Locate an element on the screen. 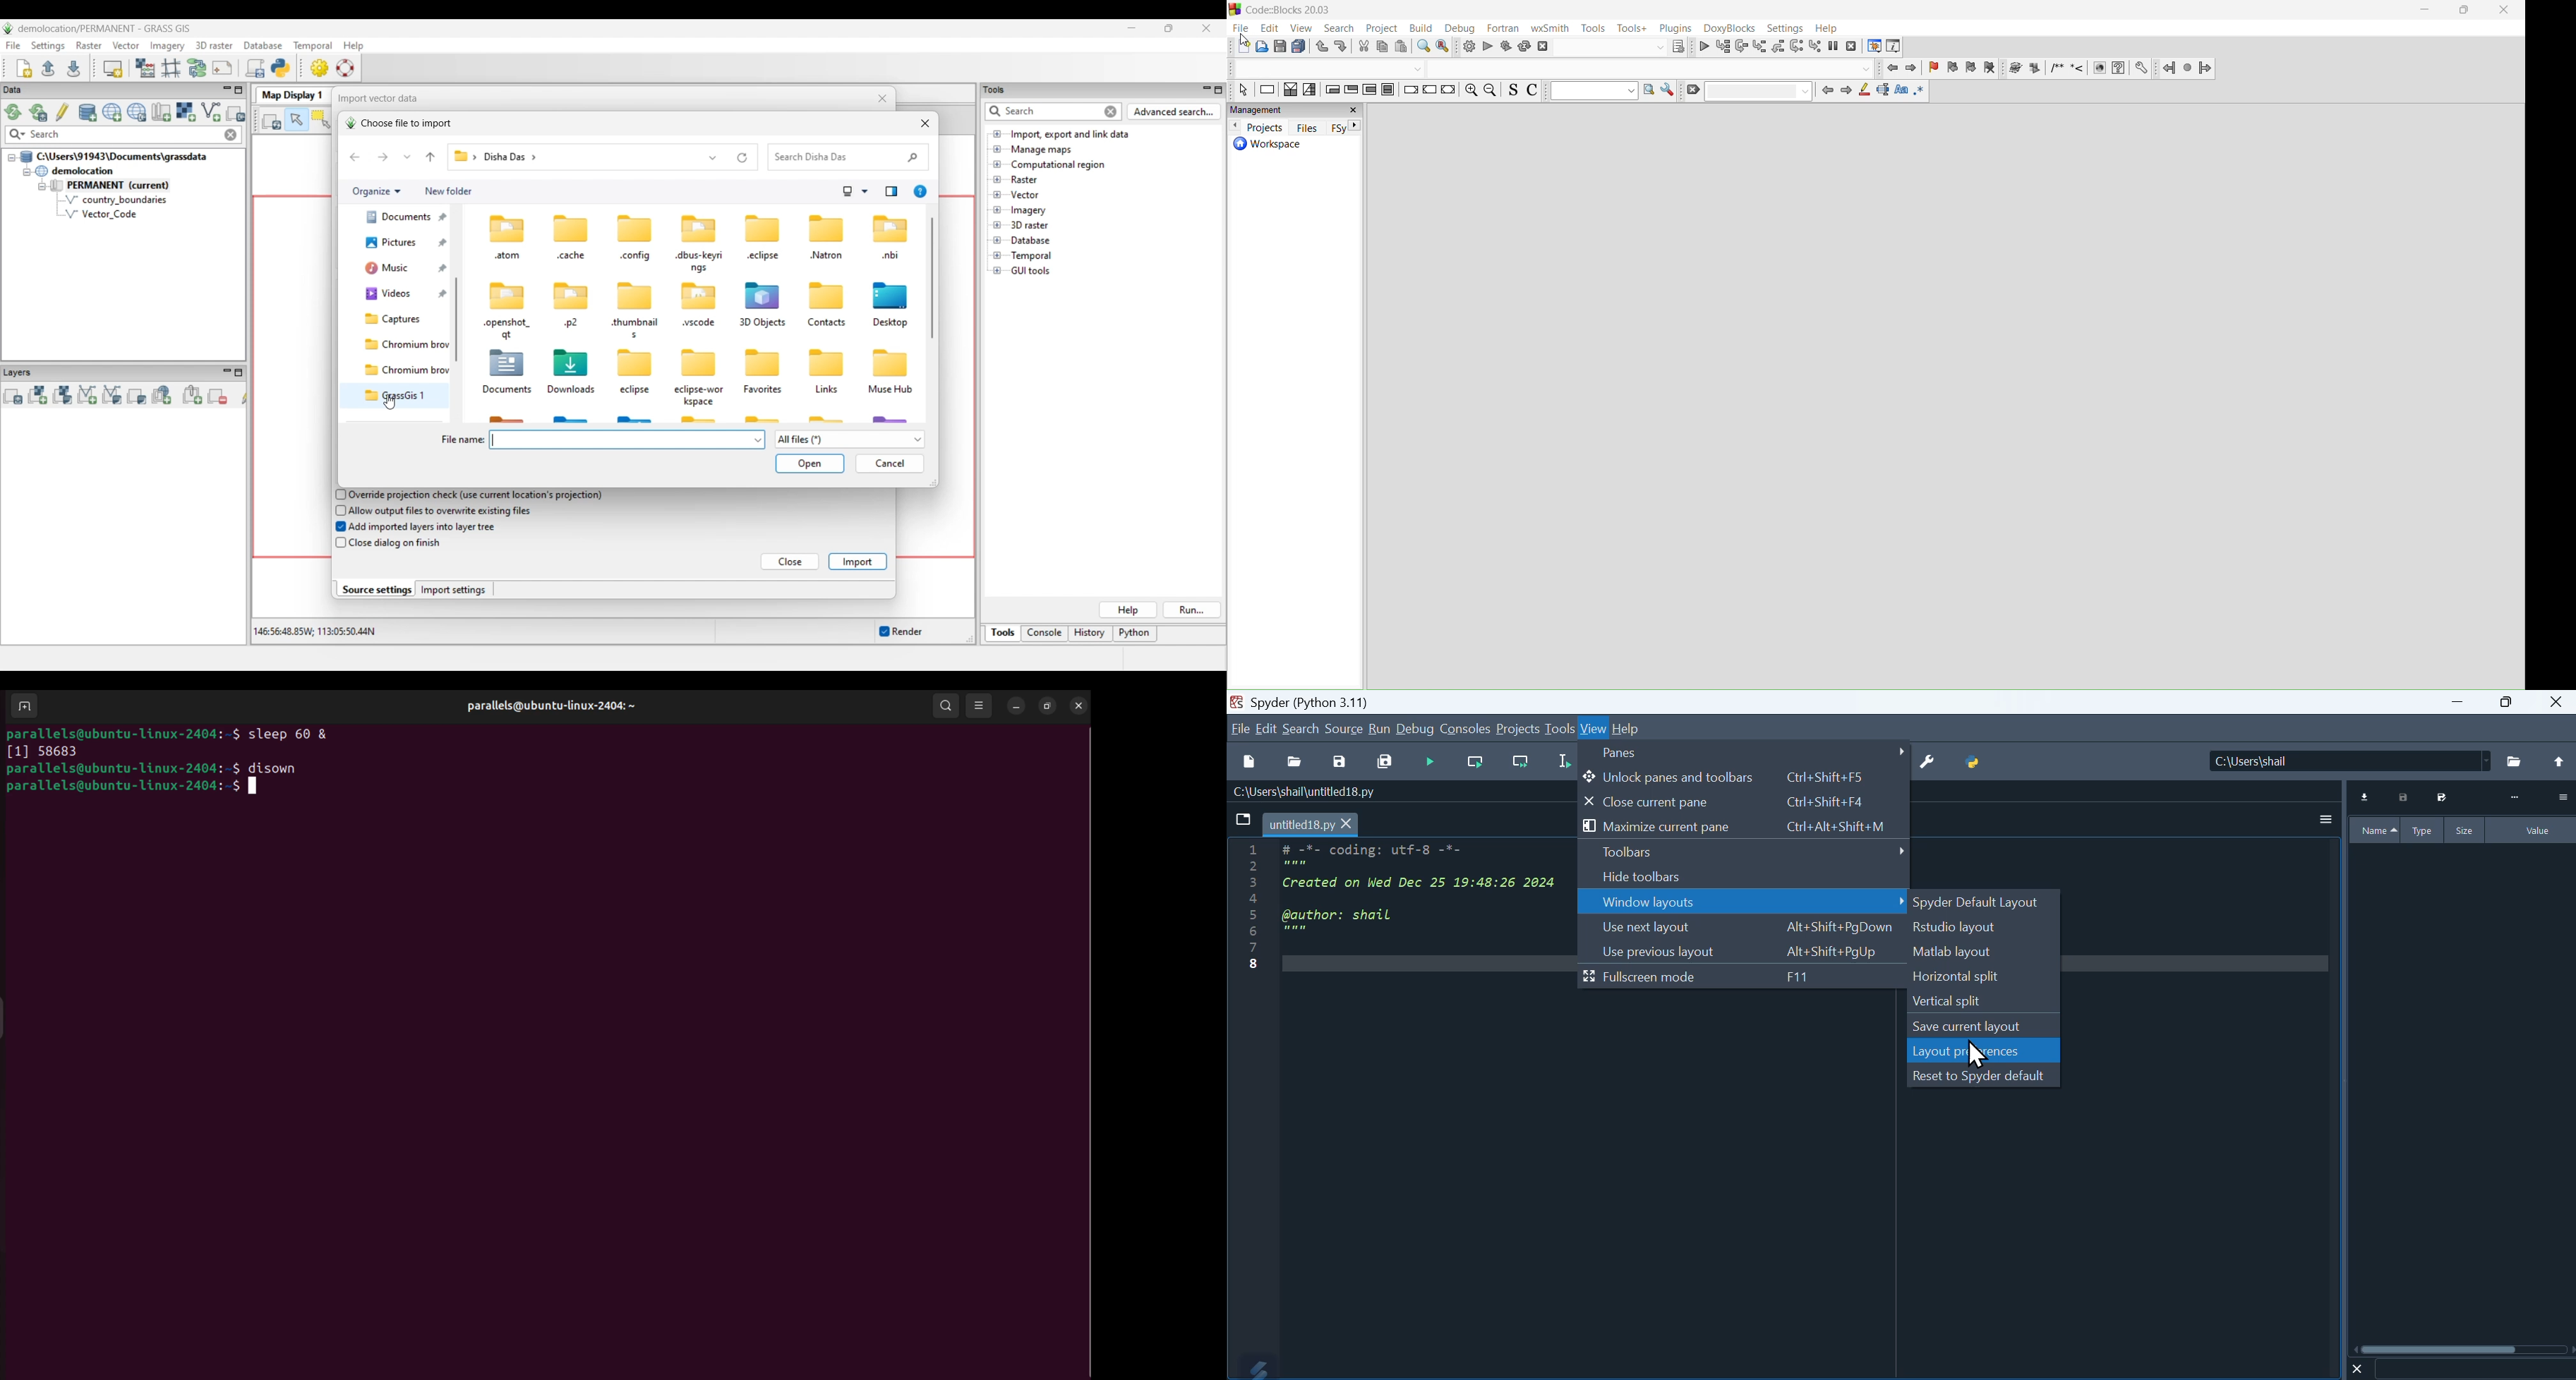 The height and width of the screenshot is (1400, 2576). run to cursor is located at coordinates (1723, 47).